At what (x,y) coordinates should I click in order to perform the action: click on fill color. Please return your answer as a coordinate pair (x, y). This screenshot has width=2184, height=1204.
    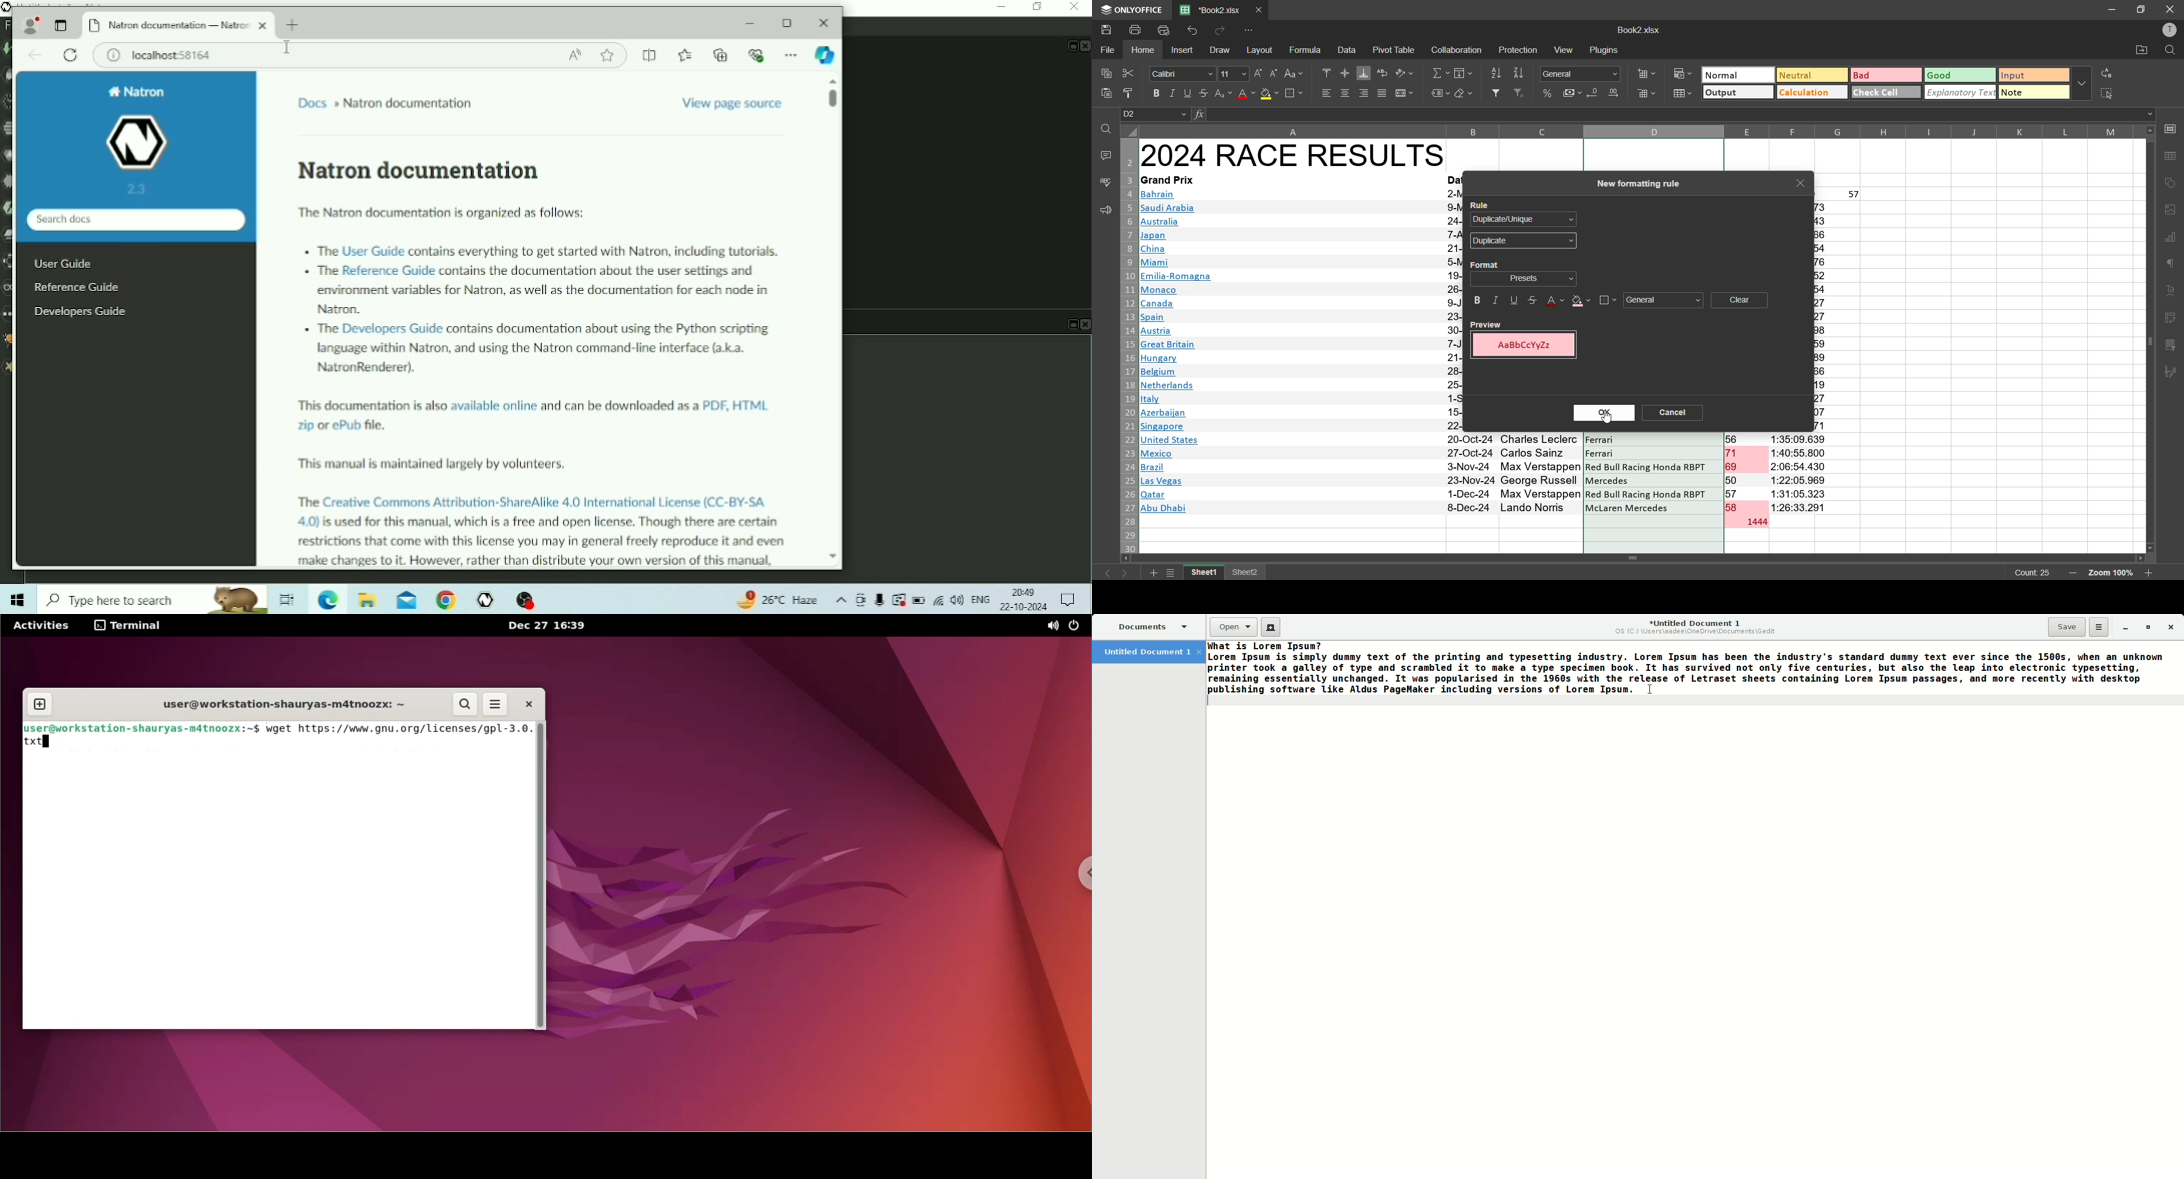
    Looking at the image, I should click on (1269, 94).